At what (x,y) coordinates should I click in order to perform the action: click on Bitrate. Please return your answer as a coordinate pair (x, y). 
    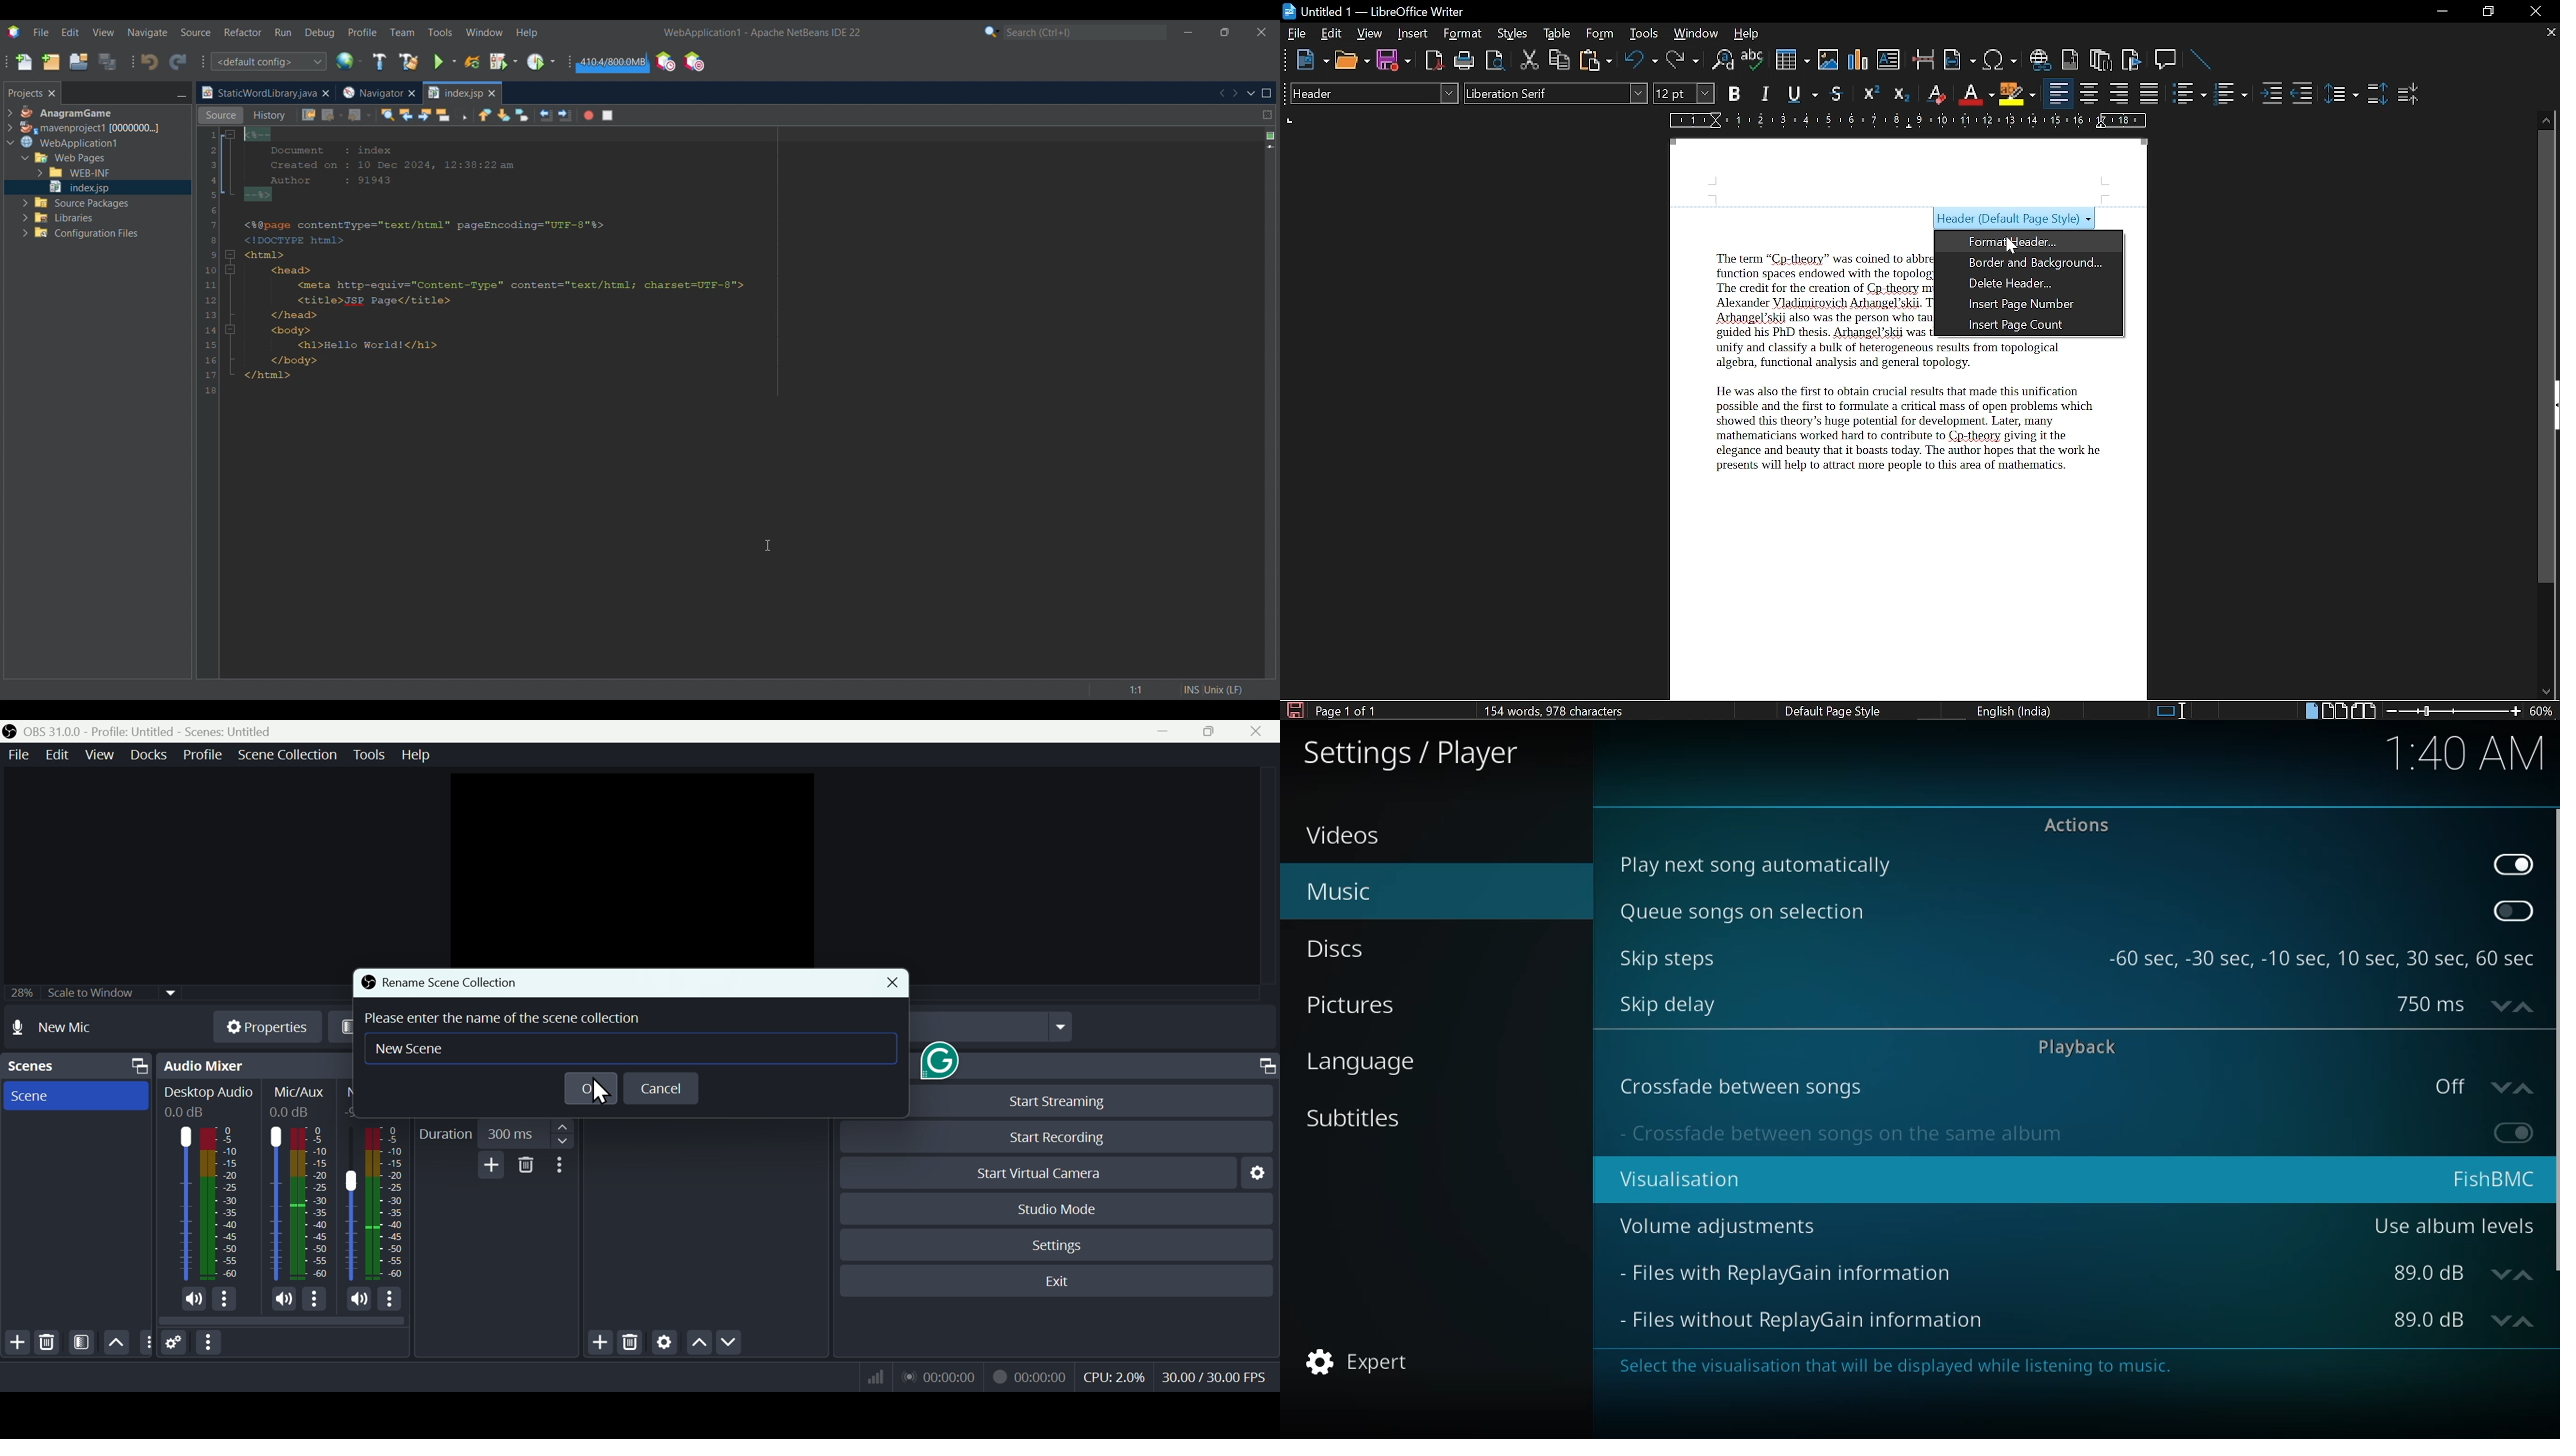
    Looking at the image, I should click on (877, 1375).